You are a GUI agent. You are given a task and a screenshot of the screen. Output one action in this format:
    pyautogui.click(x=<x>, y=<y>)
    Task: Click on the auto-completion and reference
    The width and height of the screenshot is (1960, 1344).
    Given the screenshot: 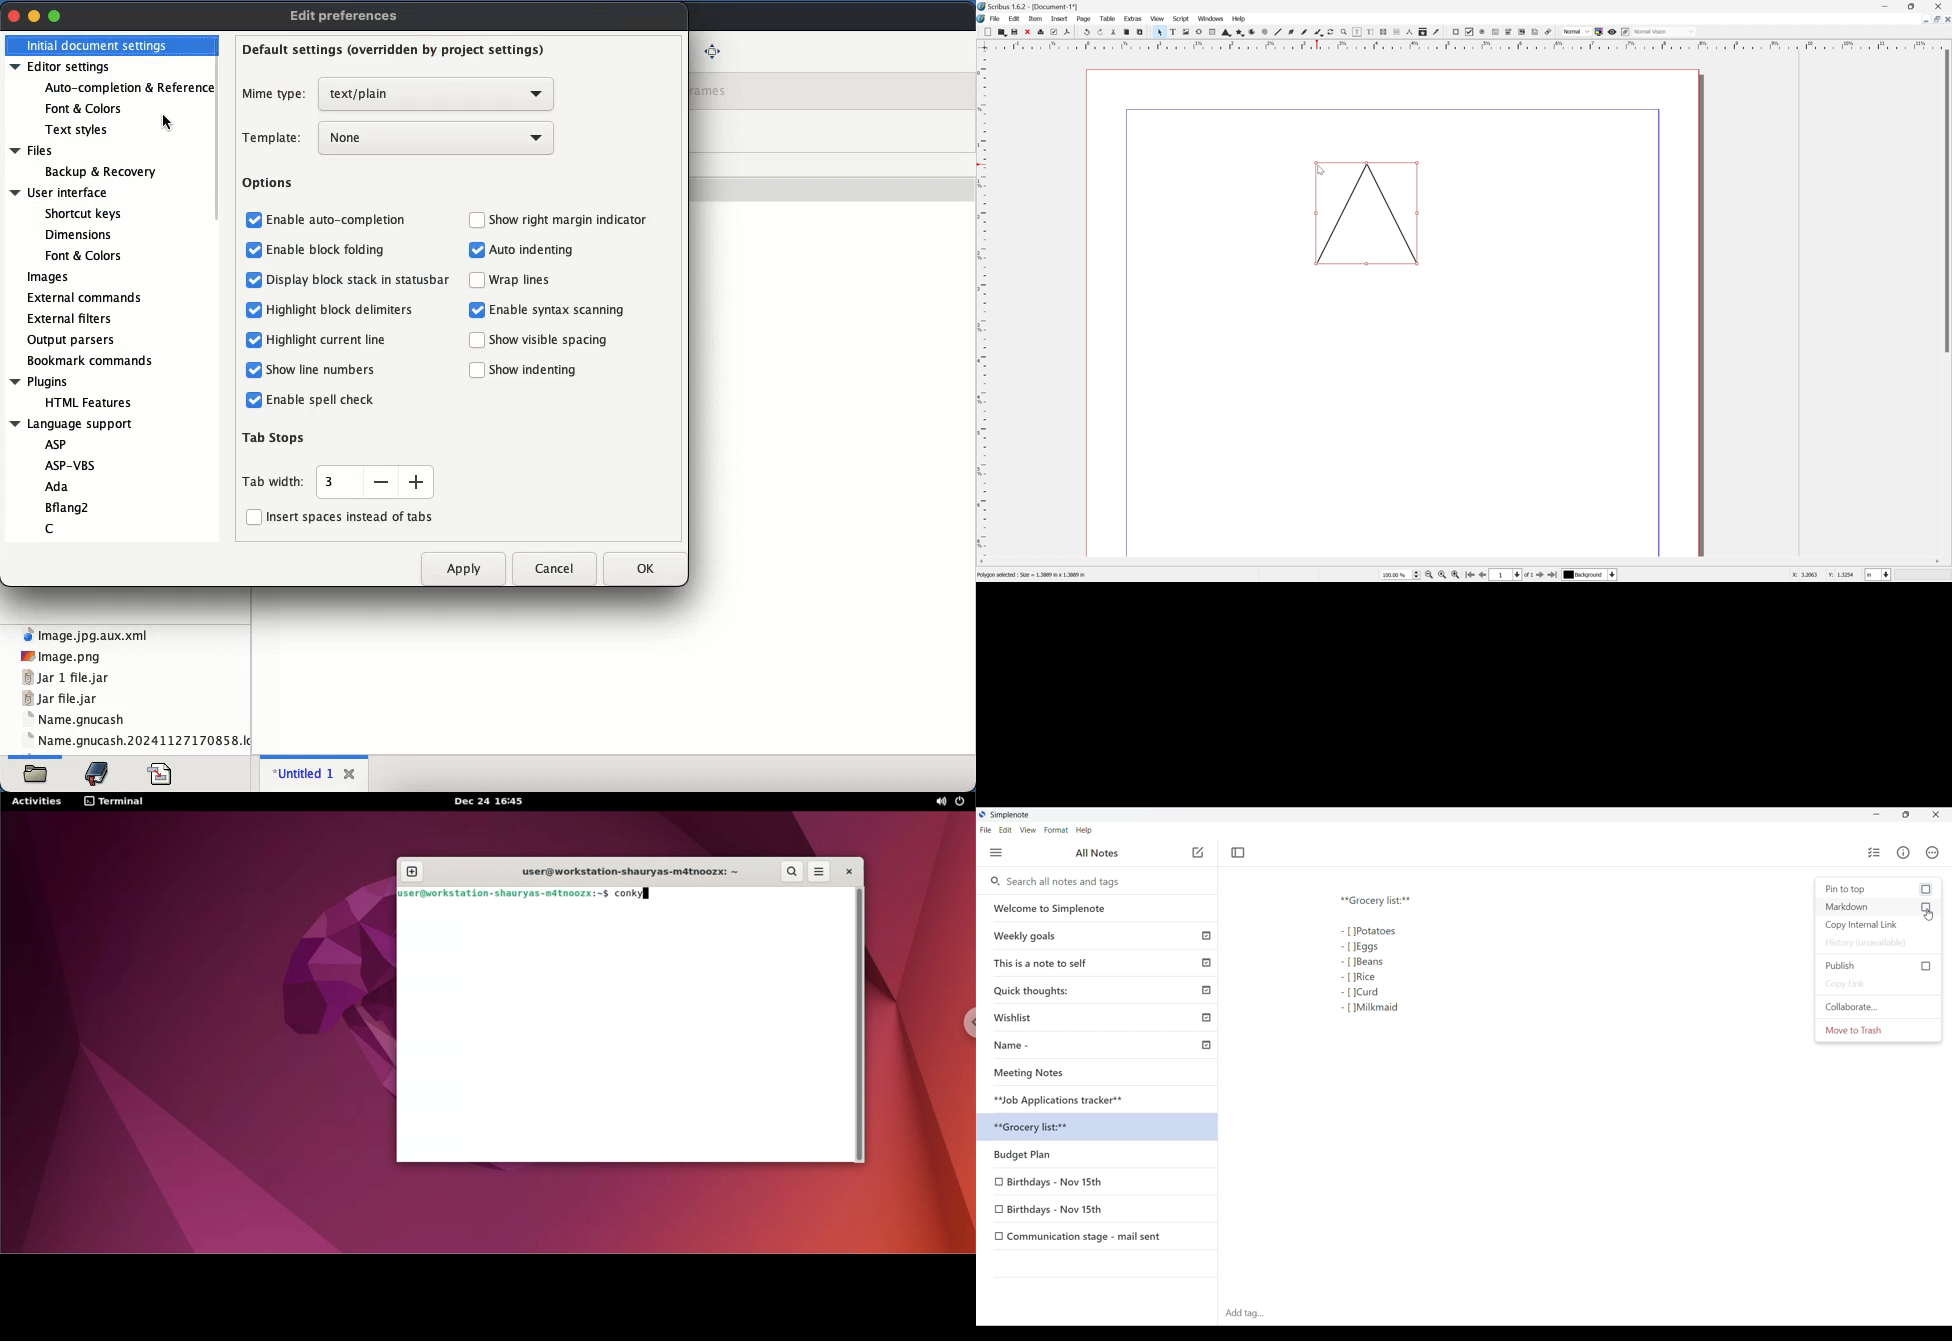 What is the action you would take?
    pyautogui.click(x=124, y=87)
    